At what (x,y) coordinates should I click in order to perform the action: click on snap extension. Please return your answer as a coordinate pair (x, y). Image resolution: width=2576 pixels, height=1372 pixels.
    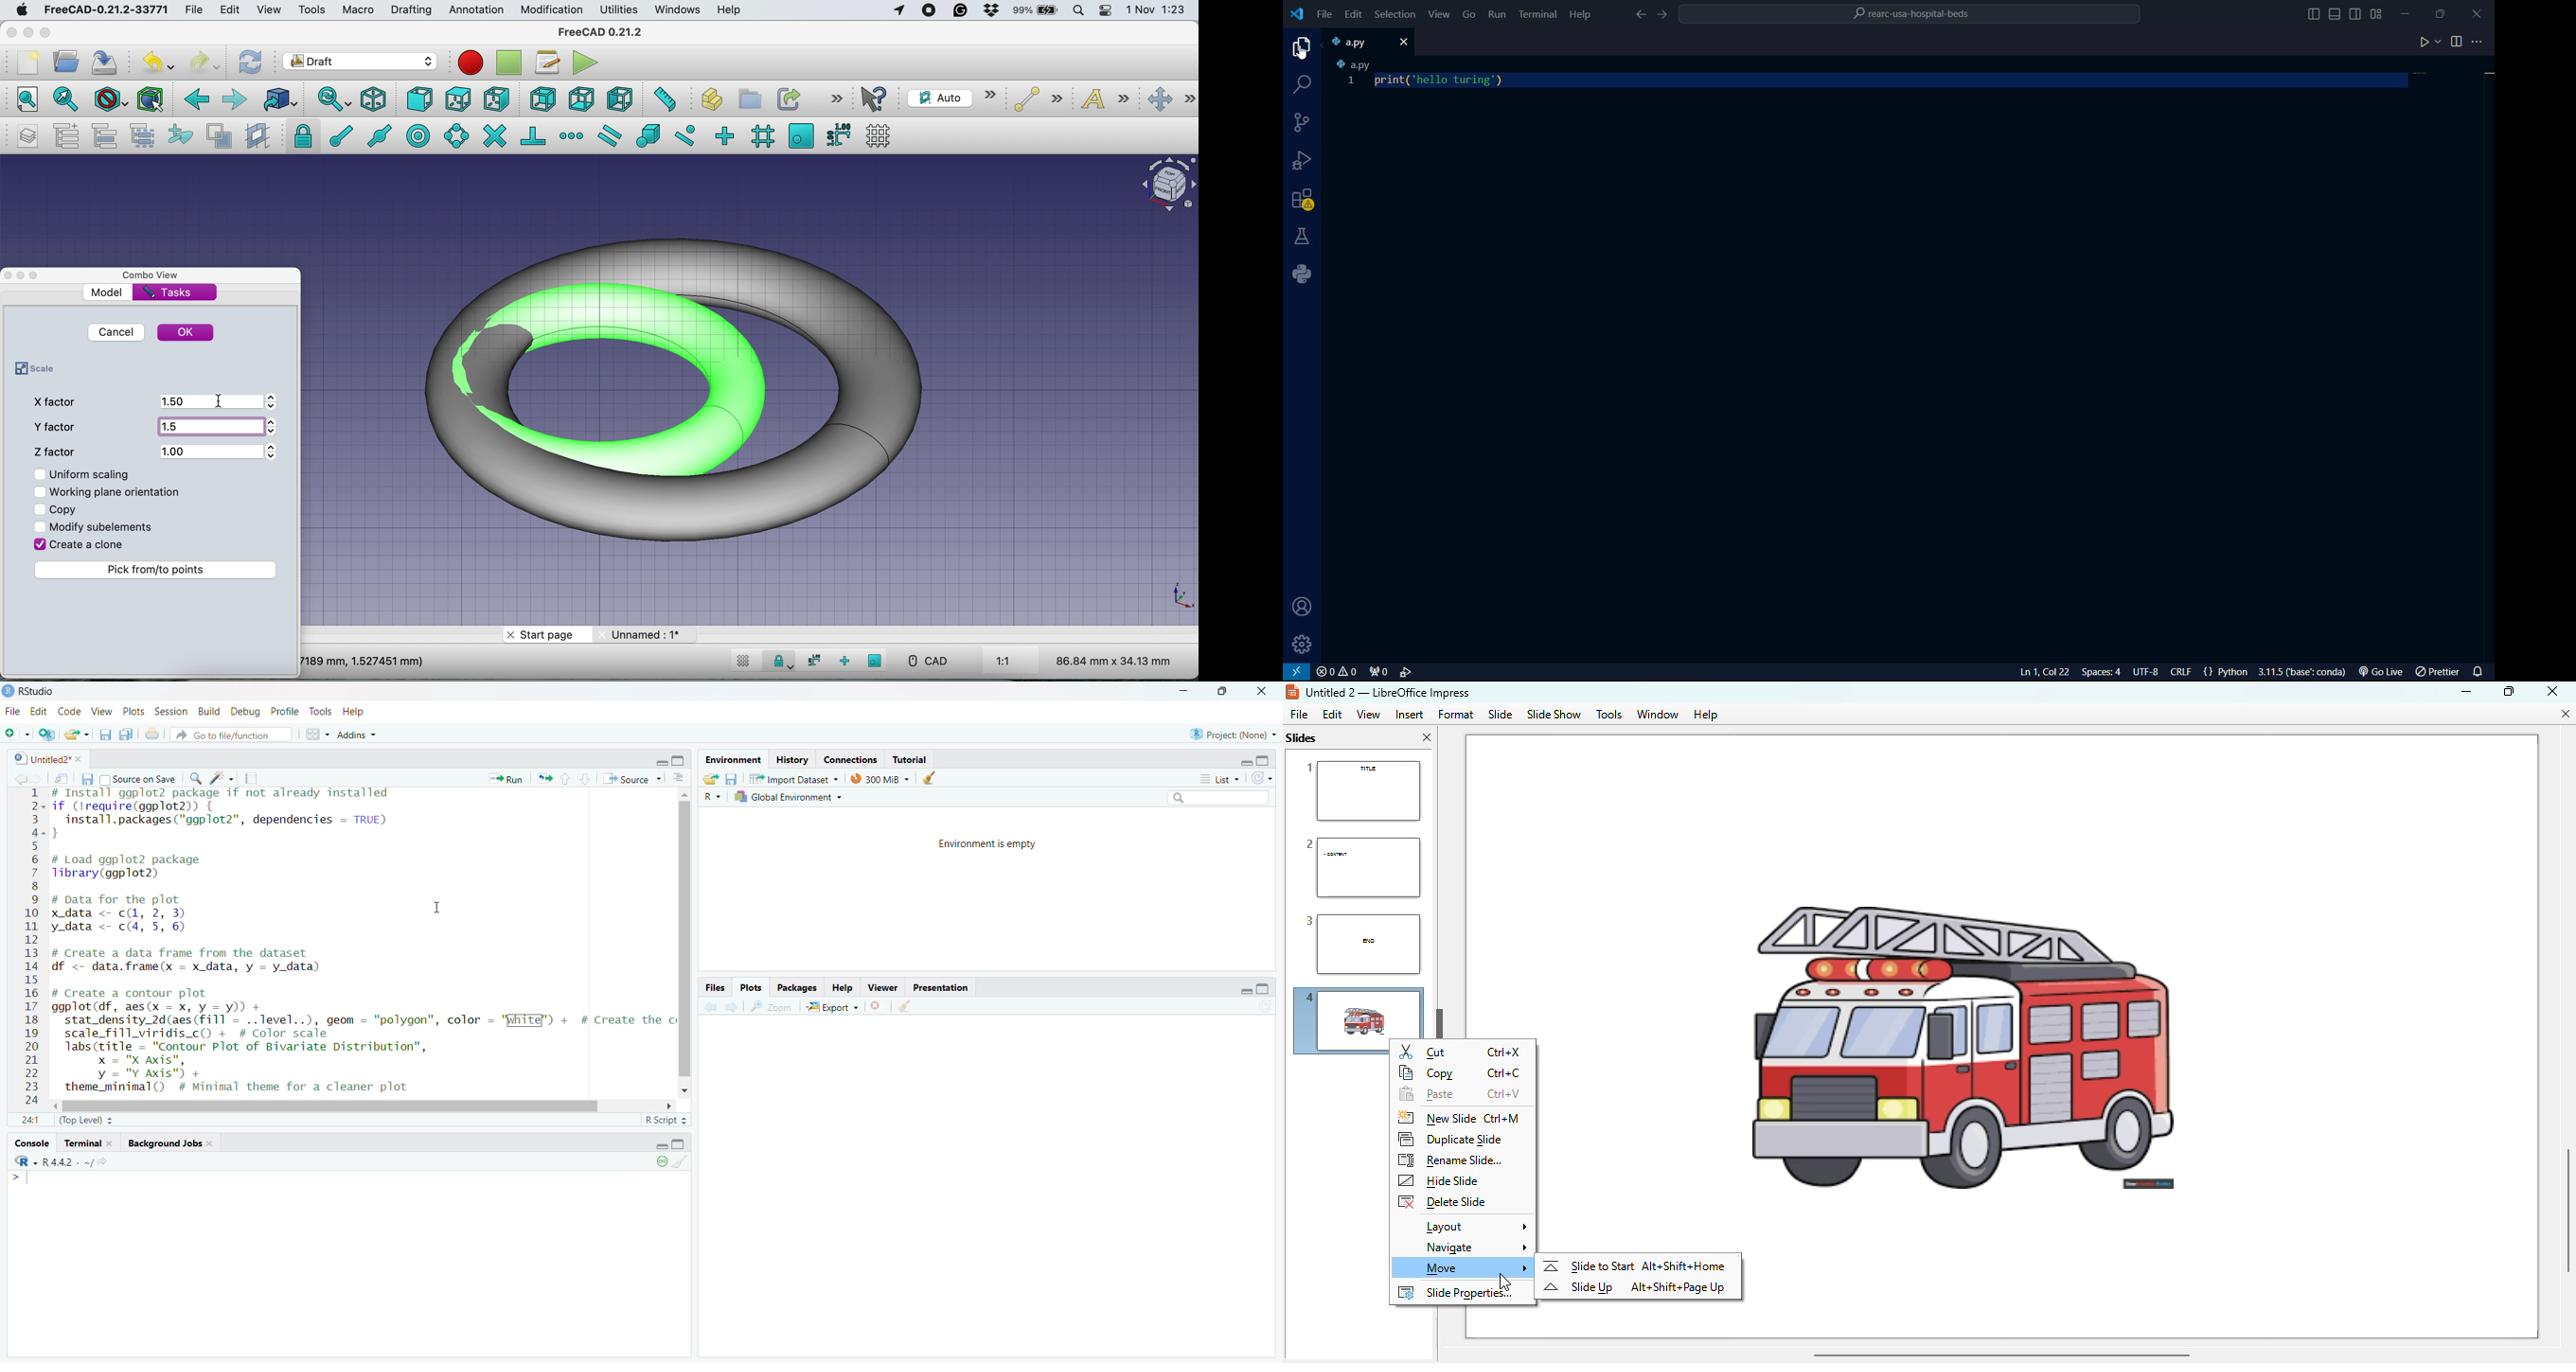
    Looking at the image, I should click on (572, 135).